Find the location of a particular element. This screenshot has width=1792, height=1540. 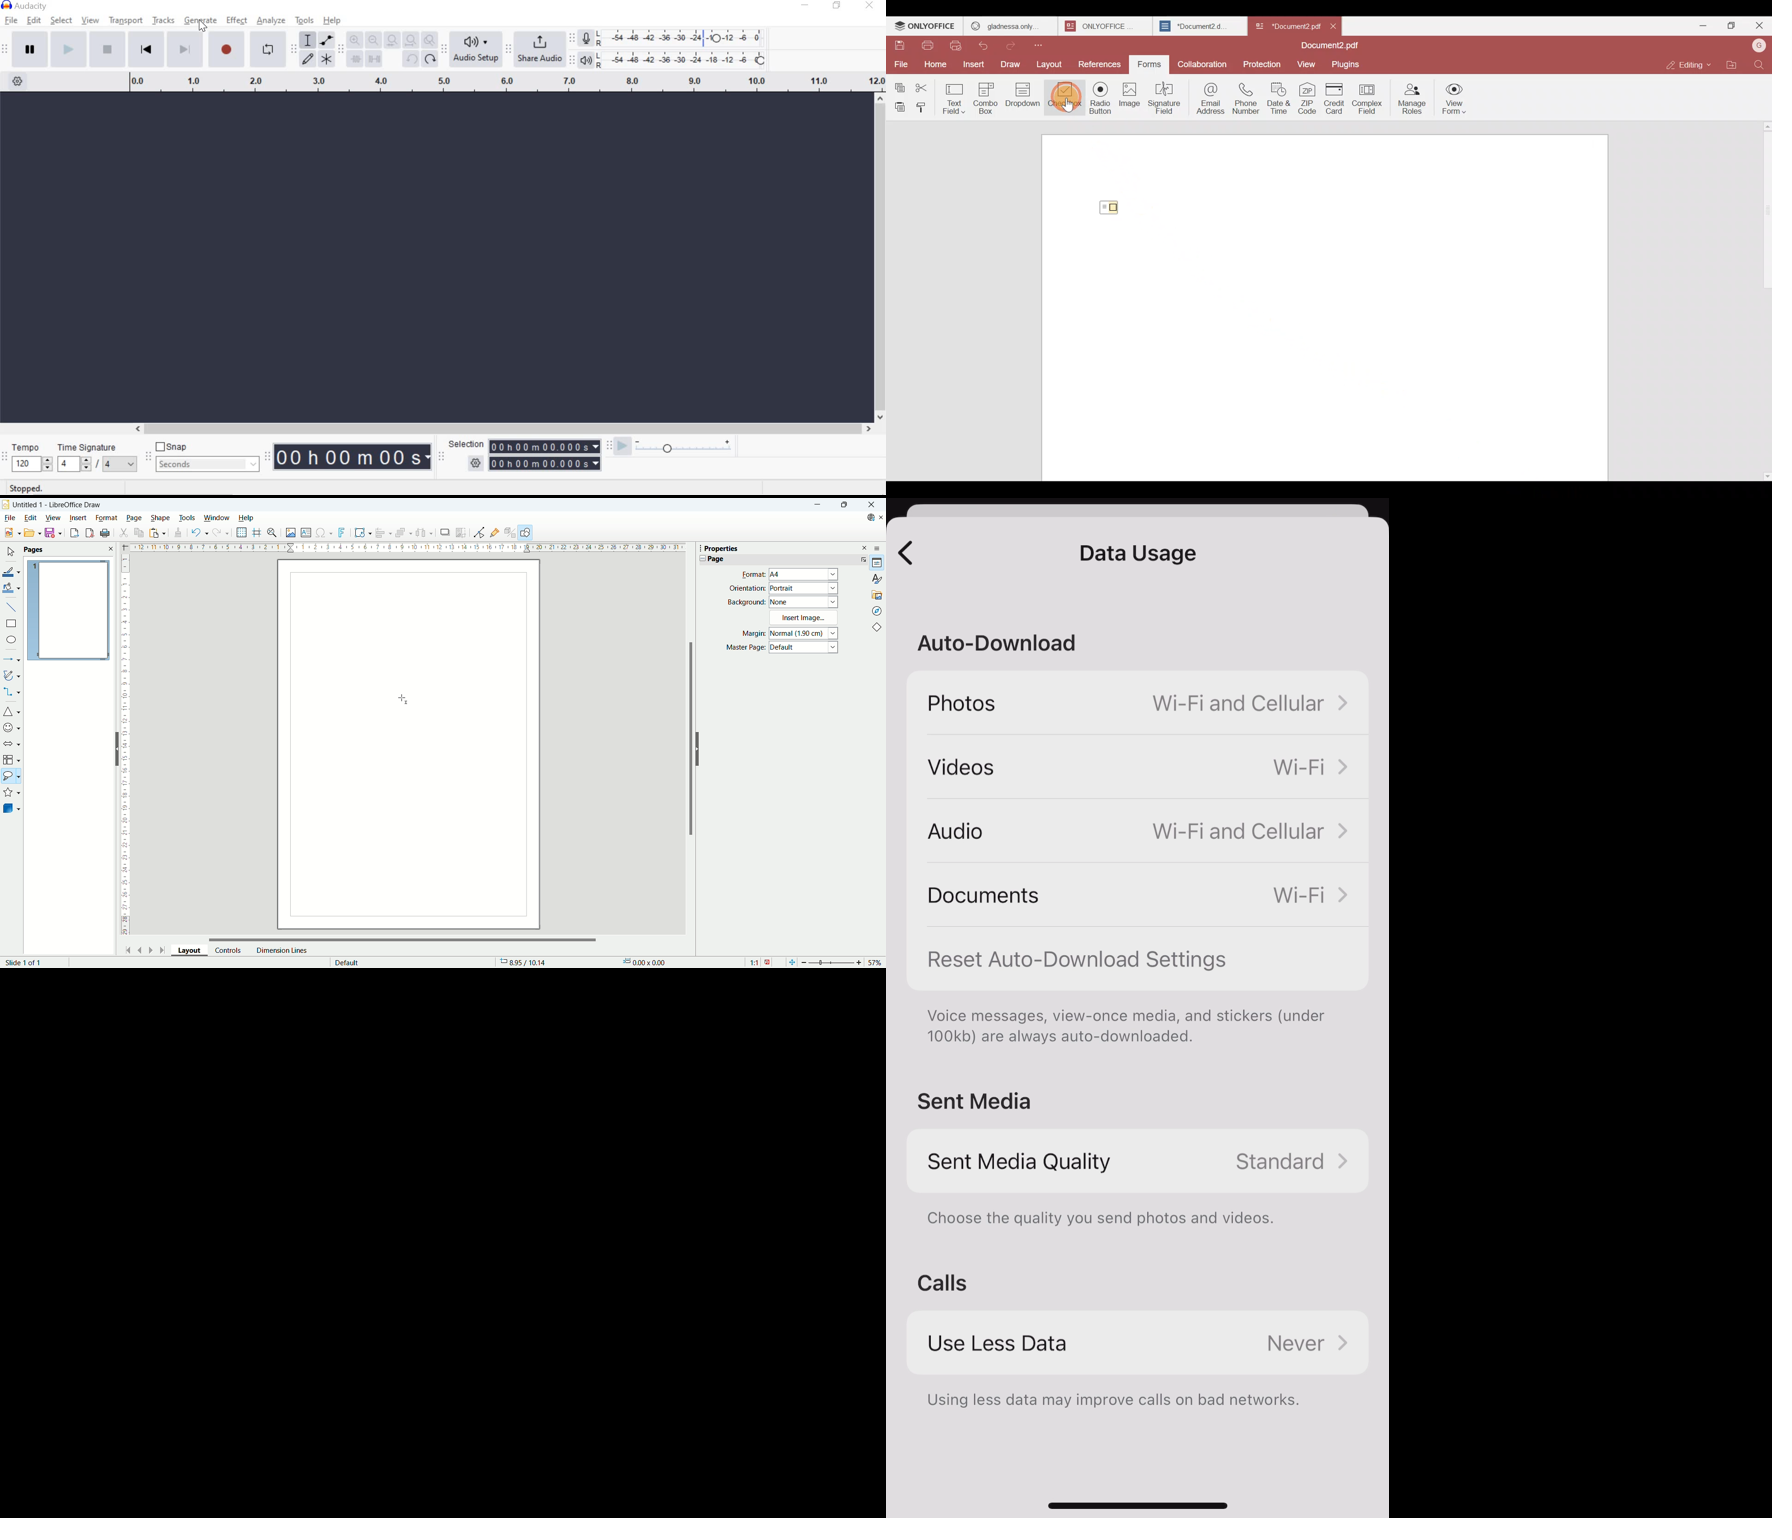

Combo box is located at coordinates (985, 97).